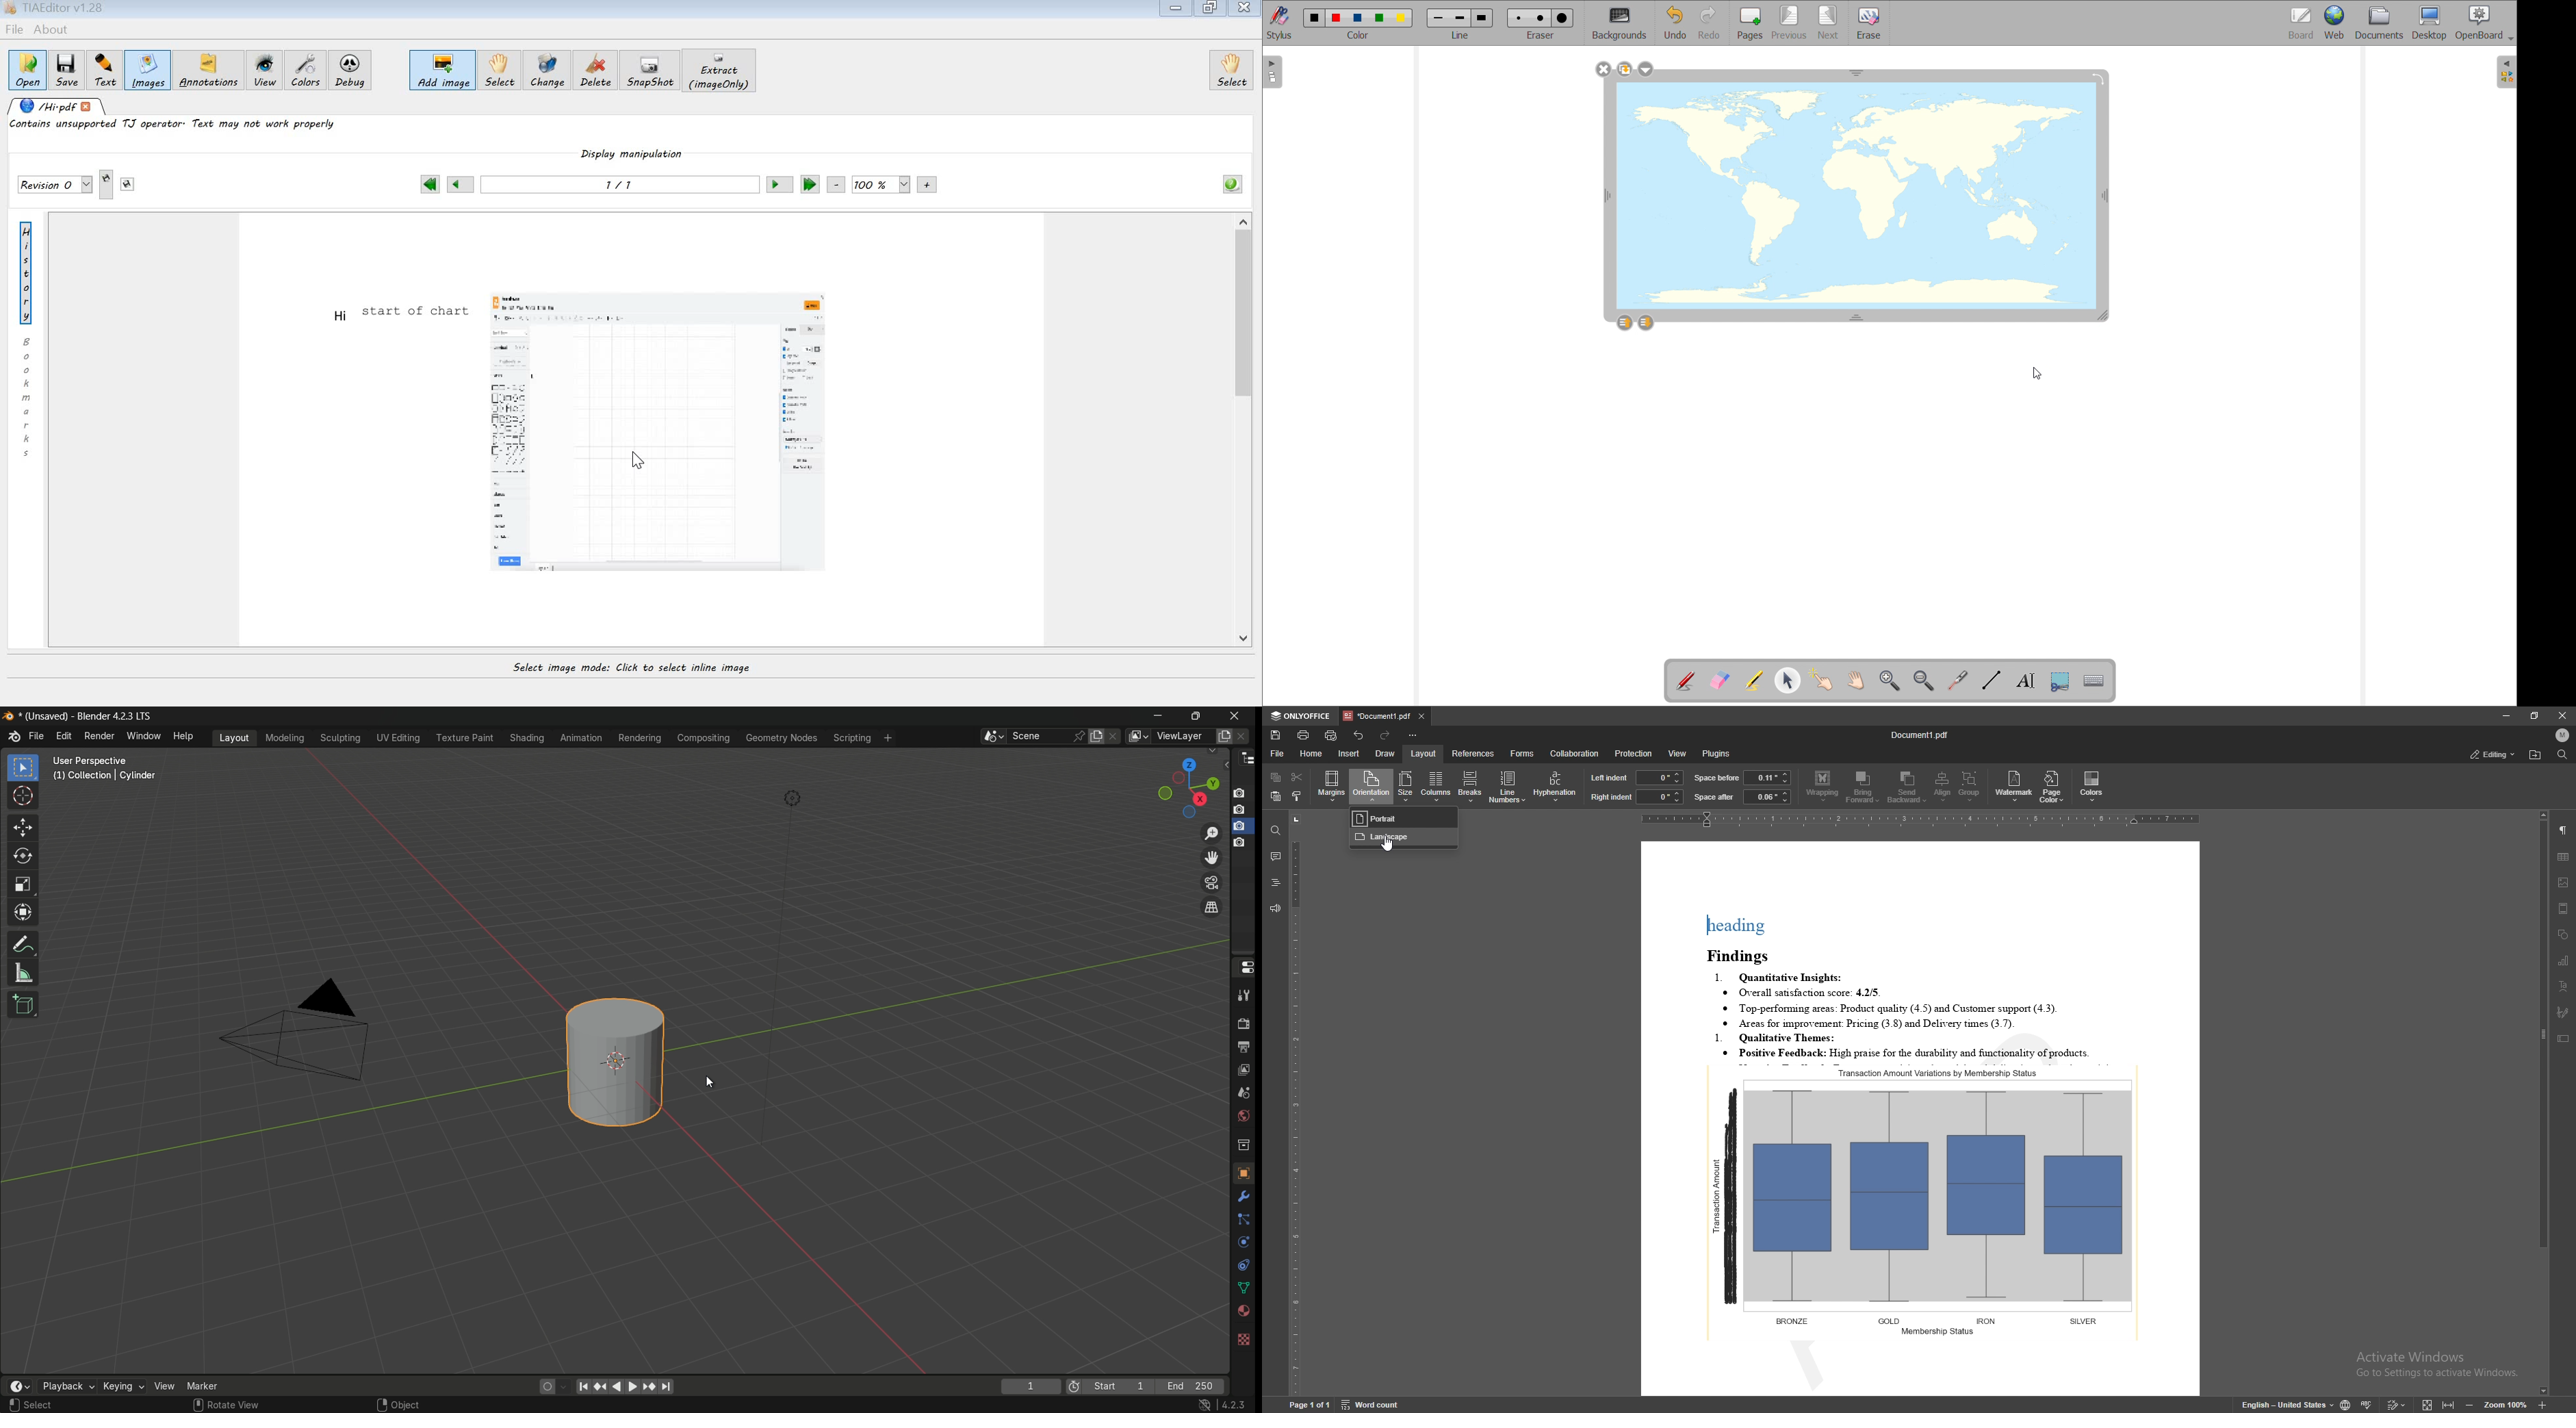  Describe the element at coordinates (2469, 1405) in the screenshot. I see `zoom out` at that location.